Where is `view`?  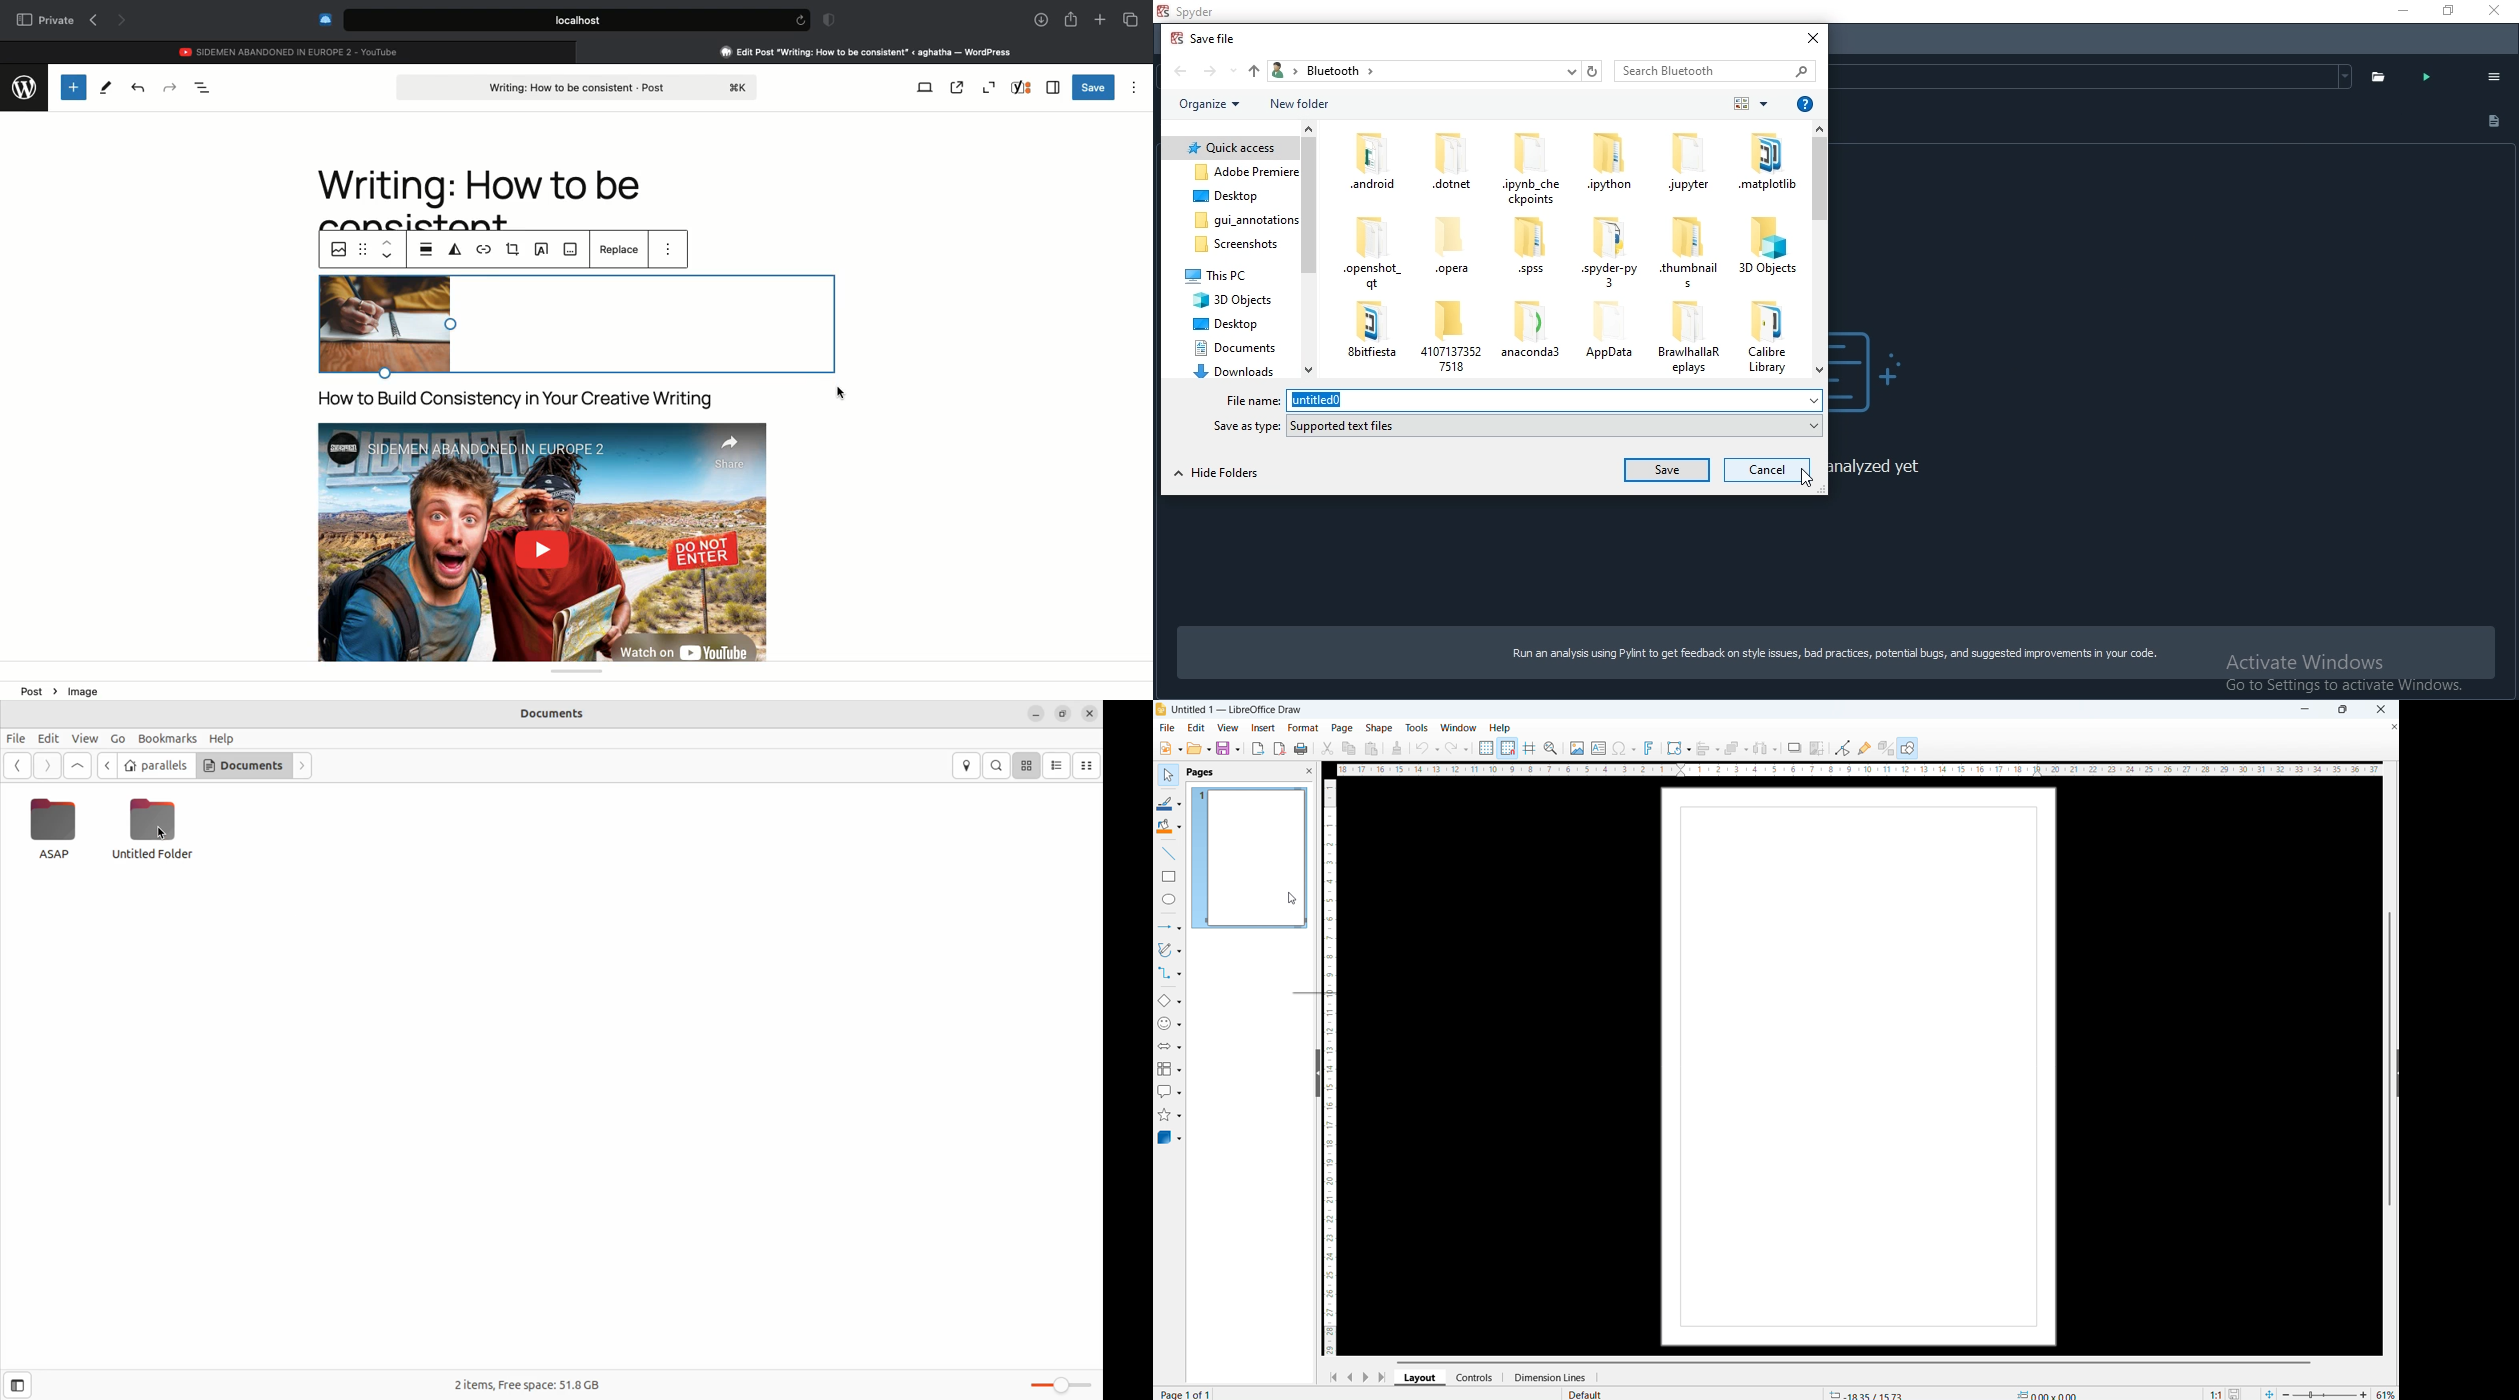 view is located at coordinates (1227, 729).